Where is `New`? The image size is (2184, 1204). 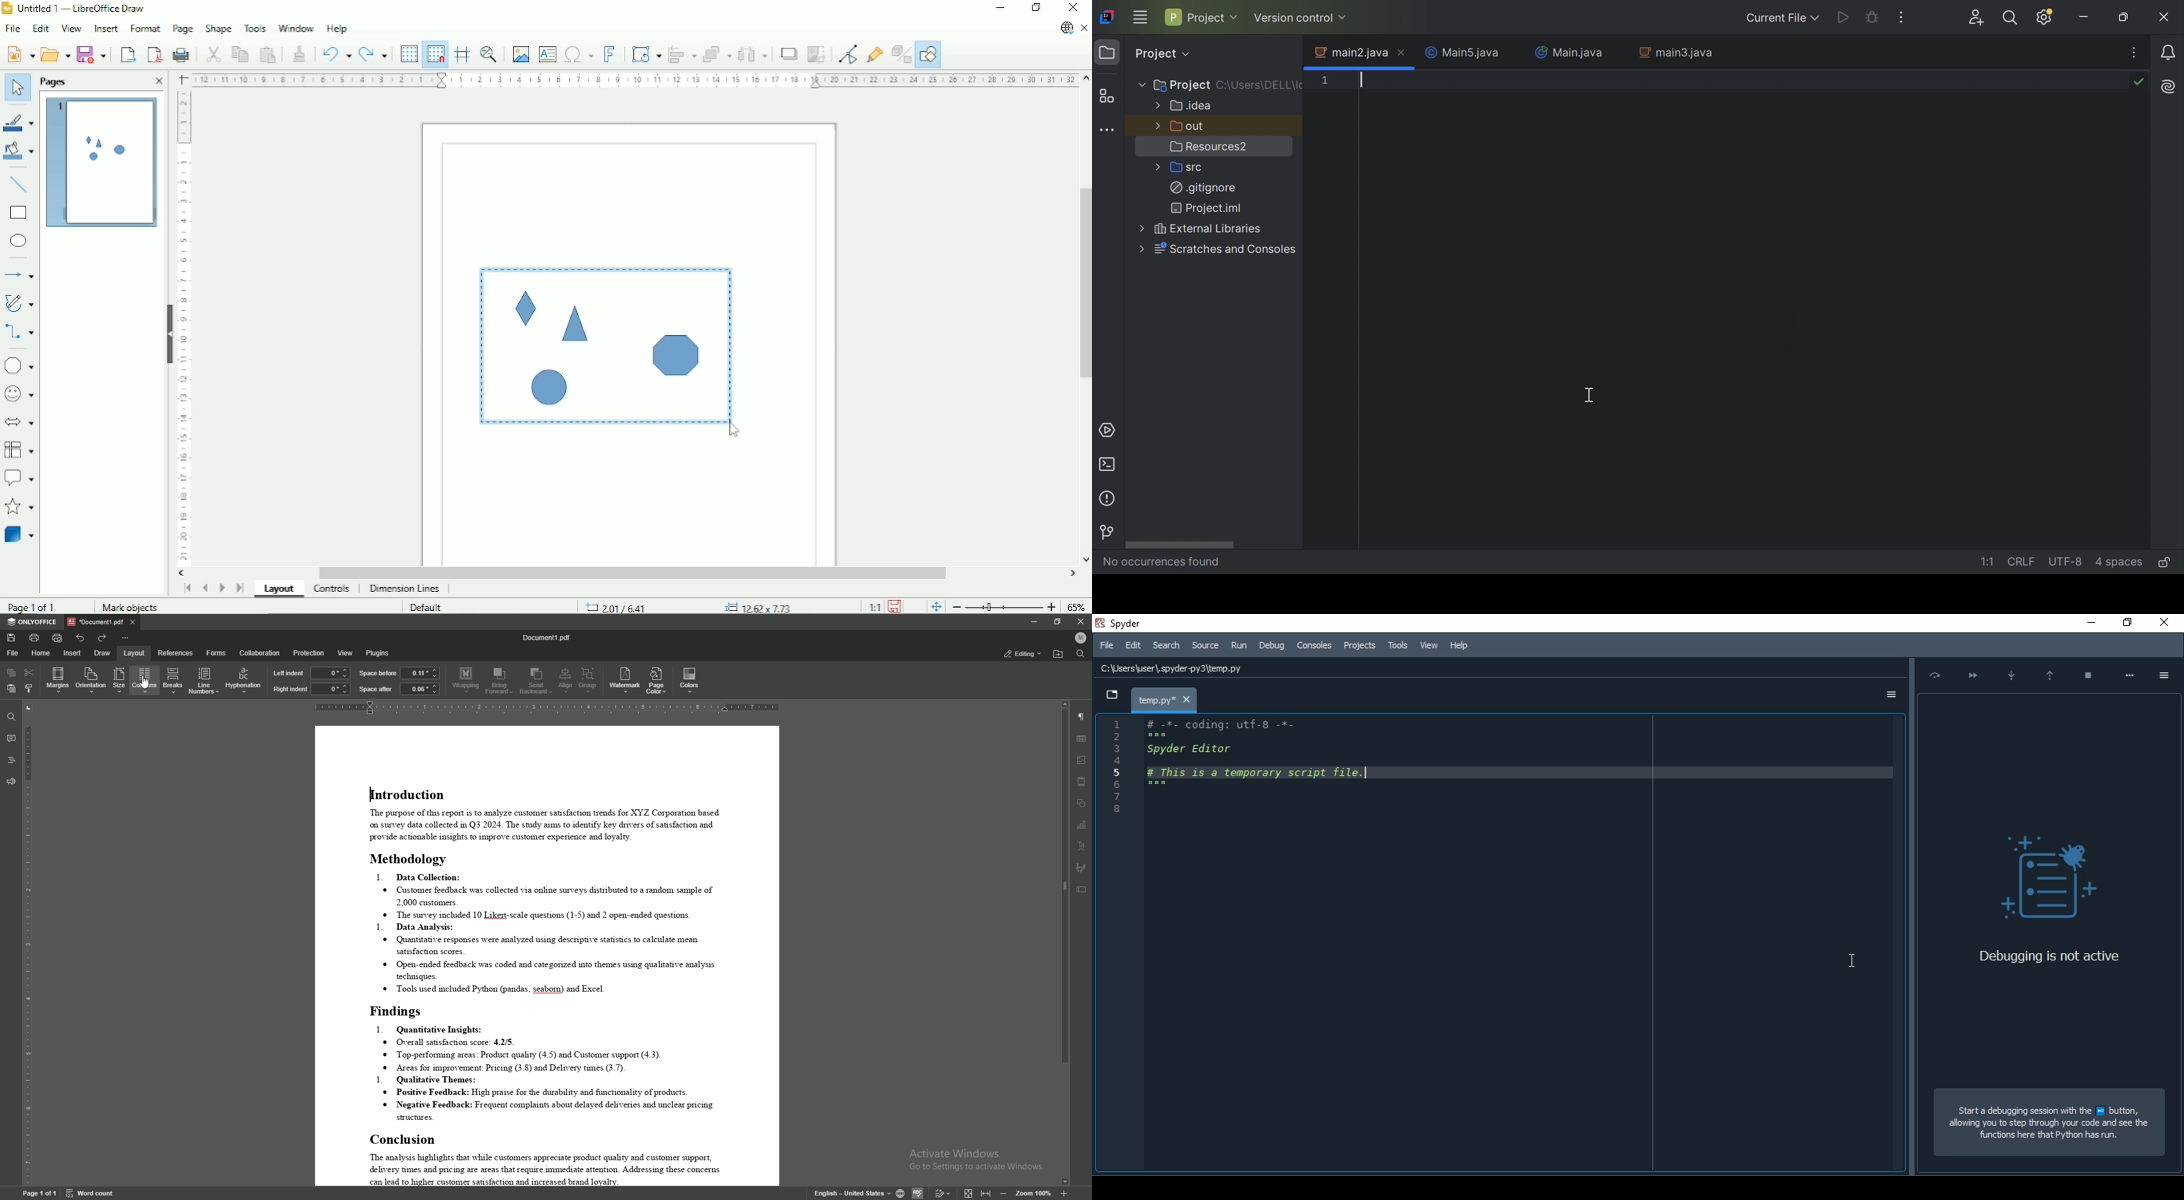 New is located at coordinates (20, 53).